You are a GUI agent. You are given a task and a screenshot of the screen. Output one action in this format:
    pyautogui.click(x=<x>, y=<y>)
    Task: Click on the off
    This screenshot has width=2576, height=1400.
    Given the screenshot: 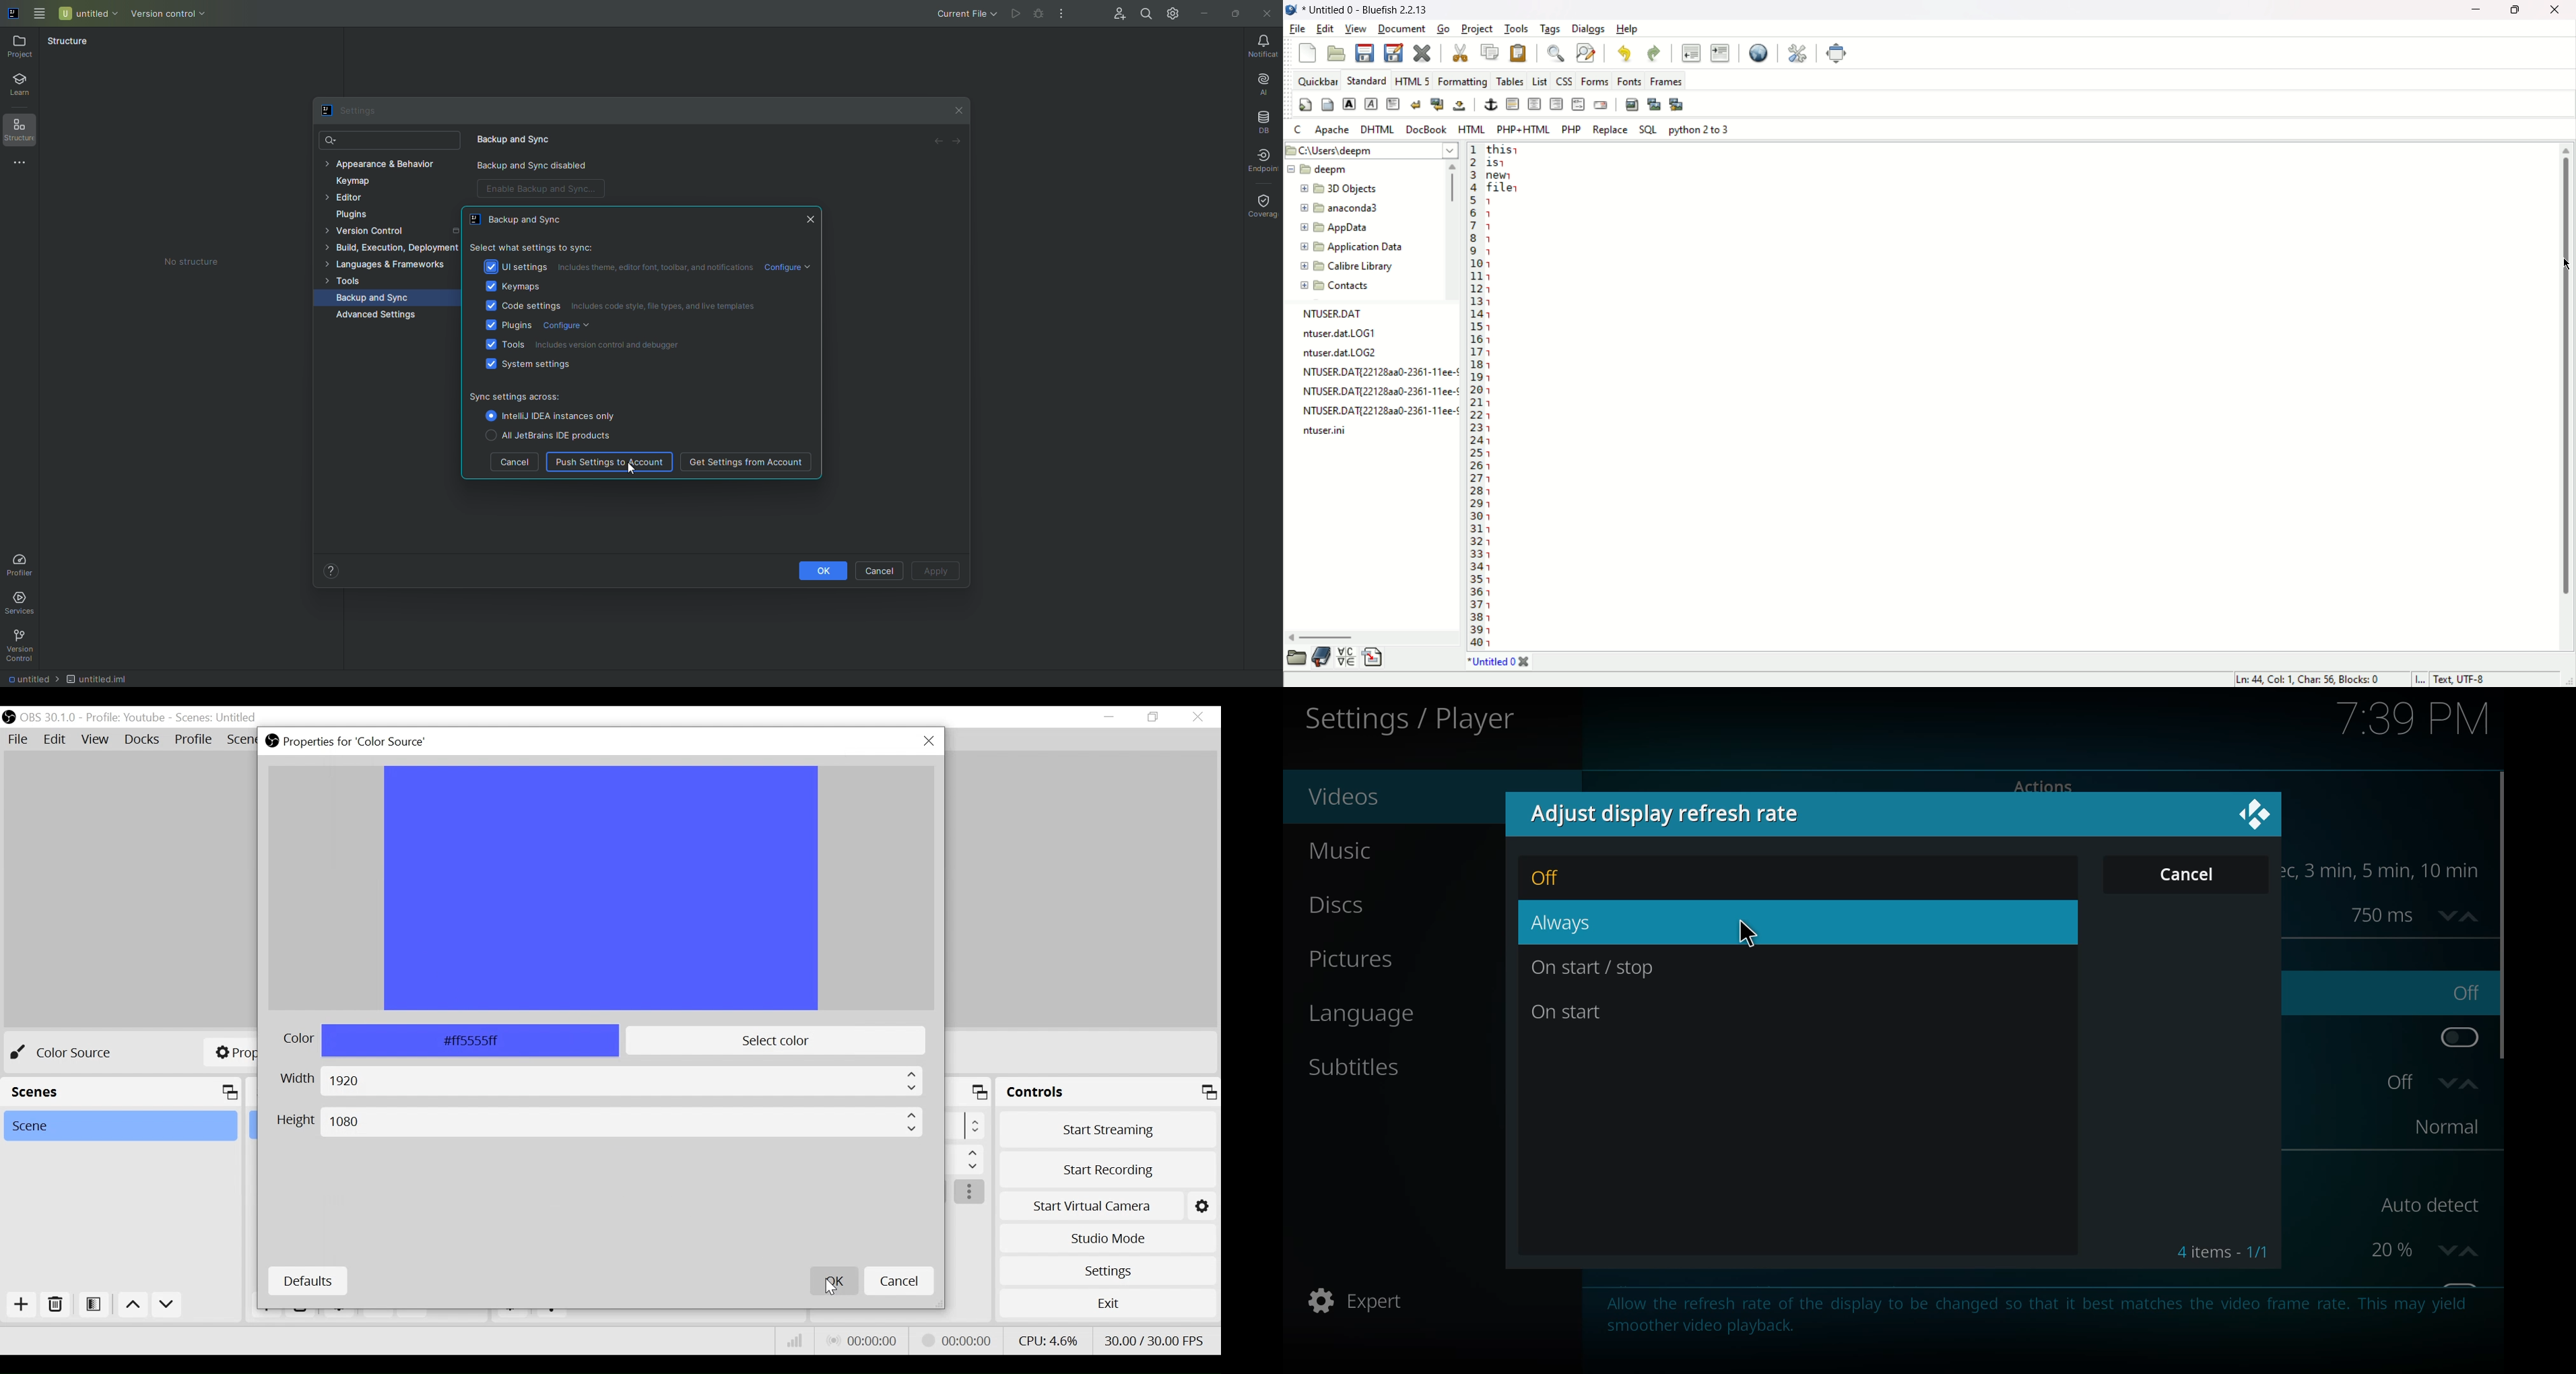 What is the action you would take?
    pyautogui.click(x=1552, y=878)
    